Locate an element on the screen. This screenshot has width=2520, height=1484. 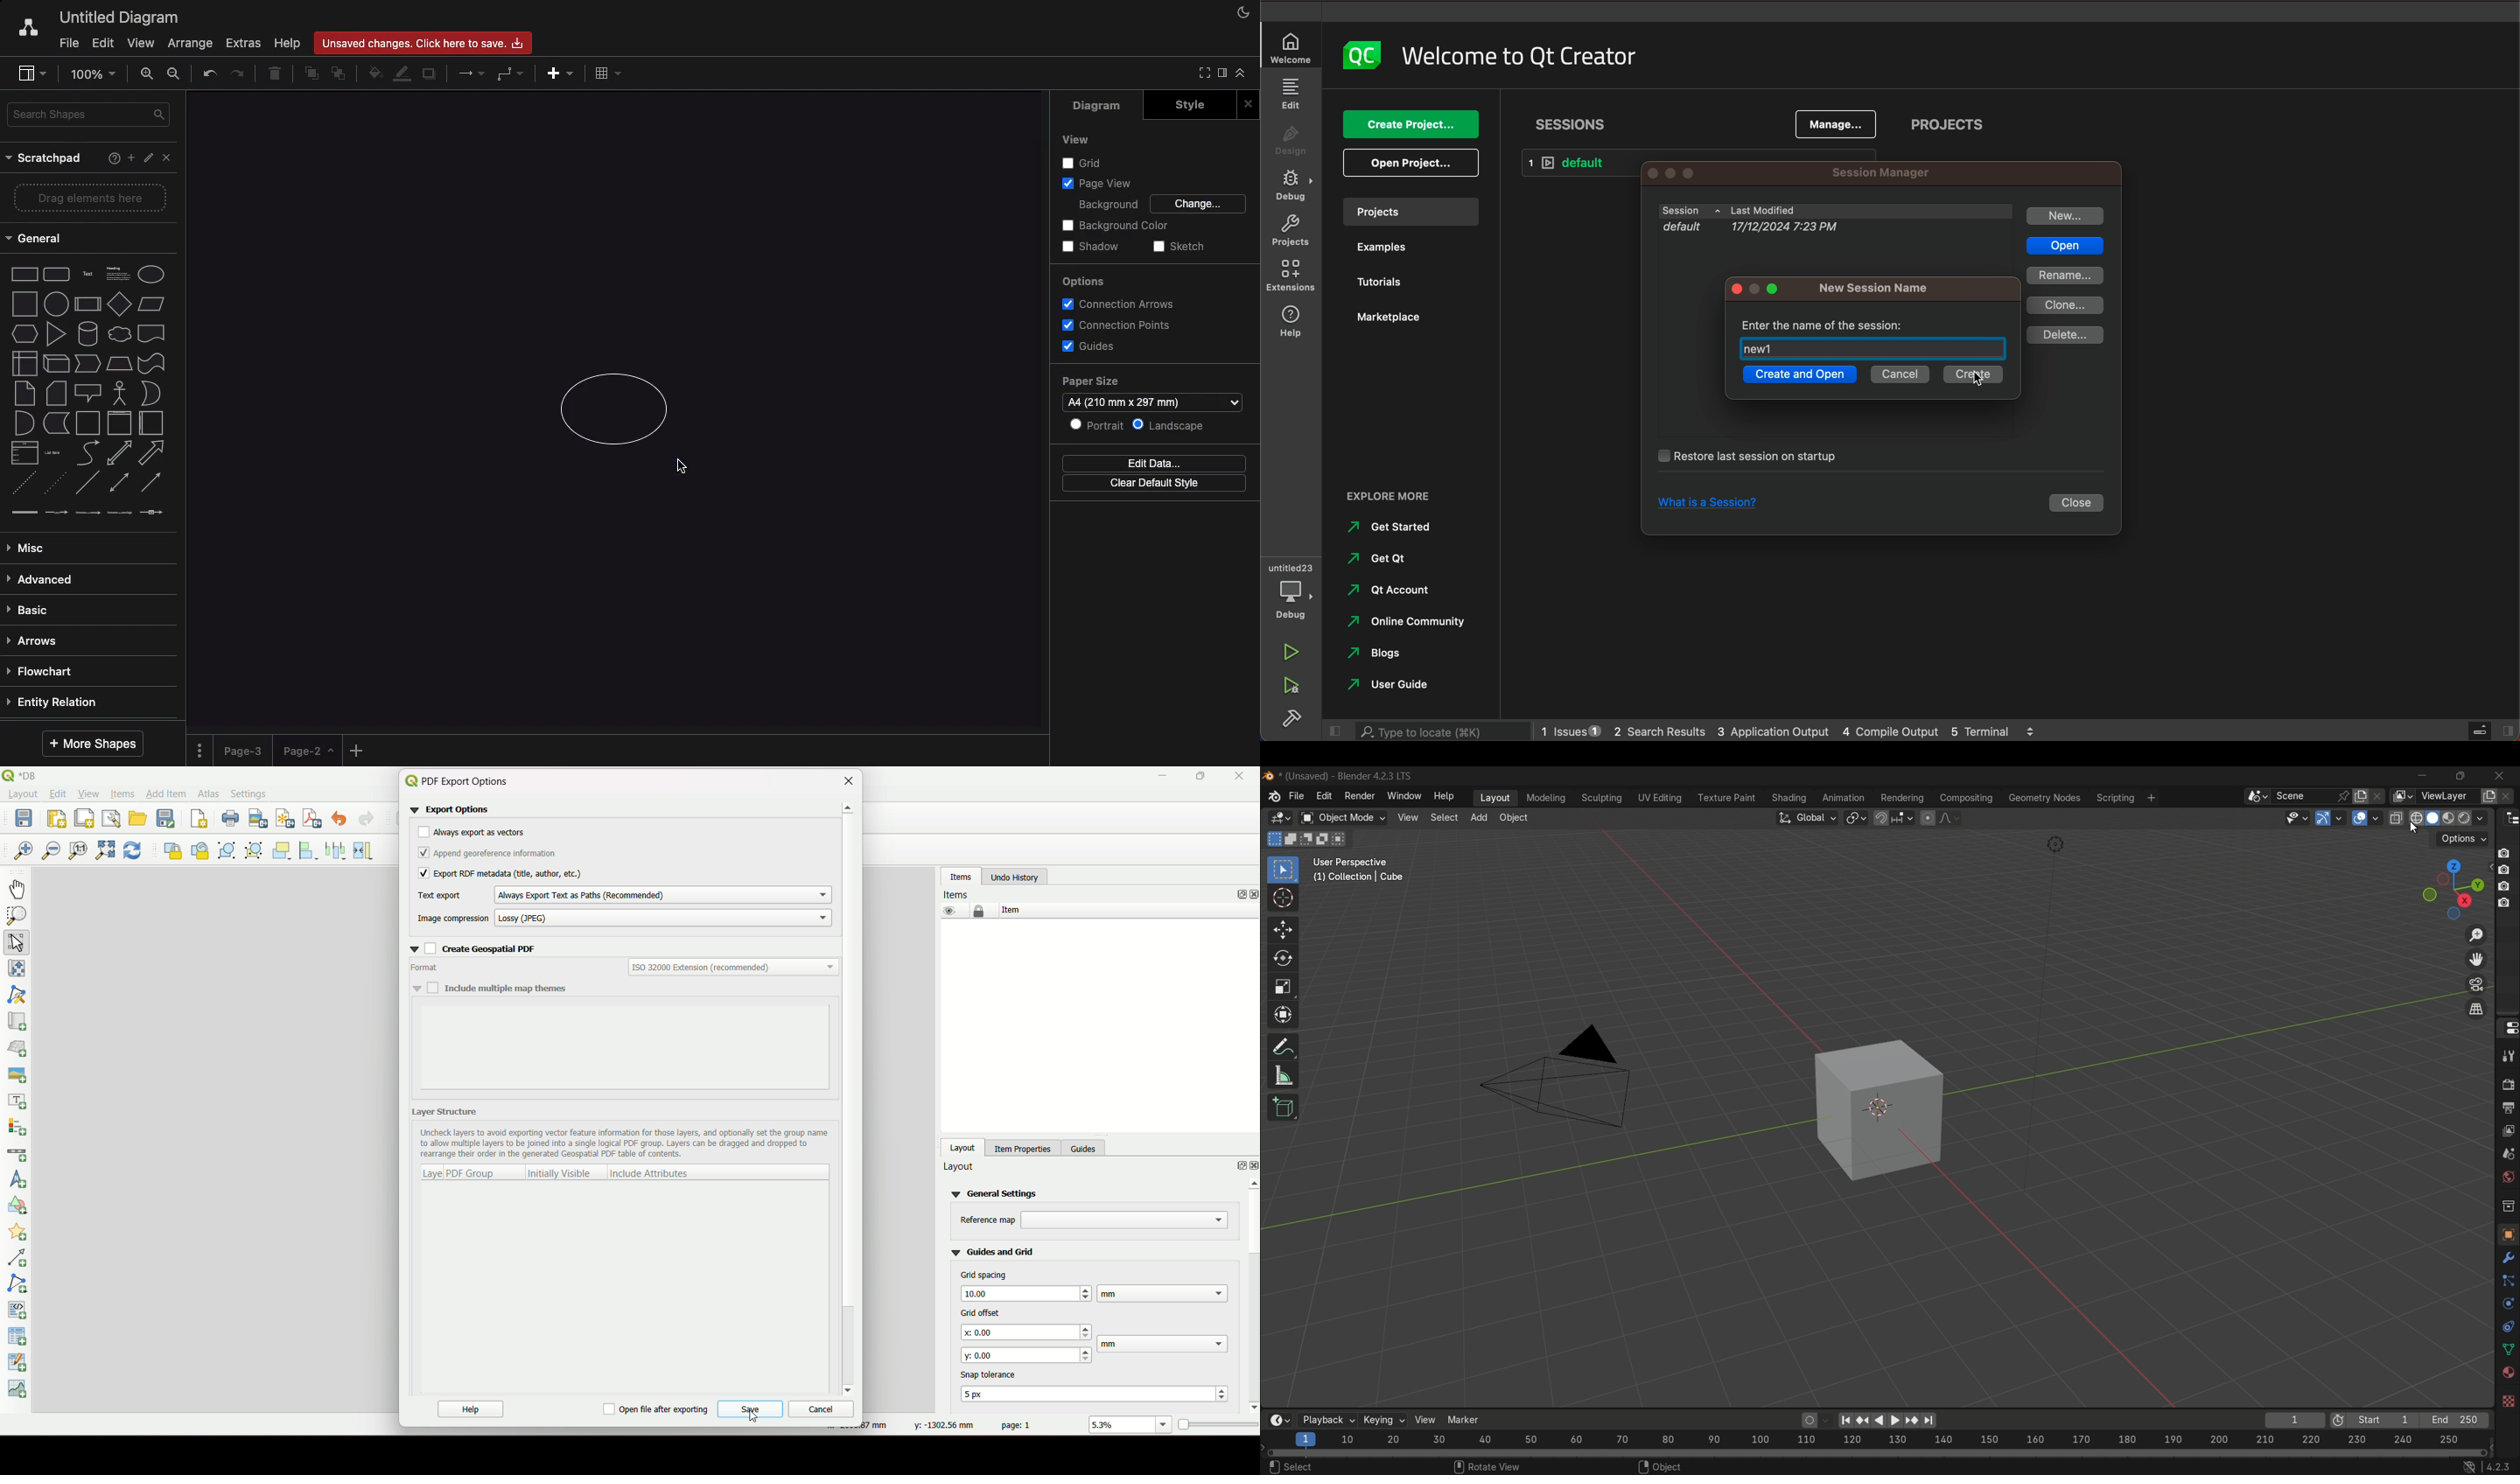
Draw.io is located at coordinates (19, 30).